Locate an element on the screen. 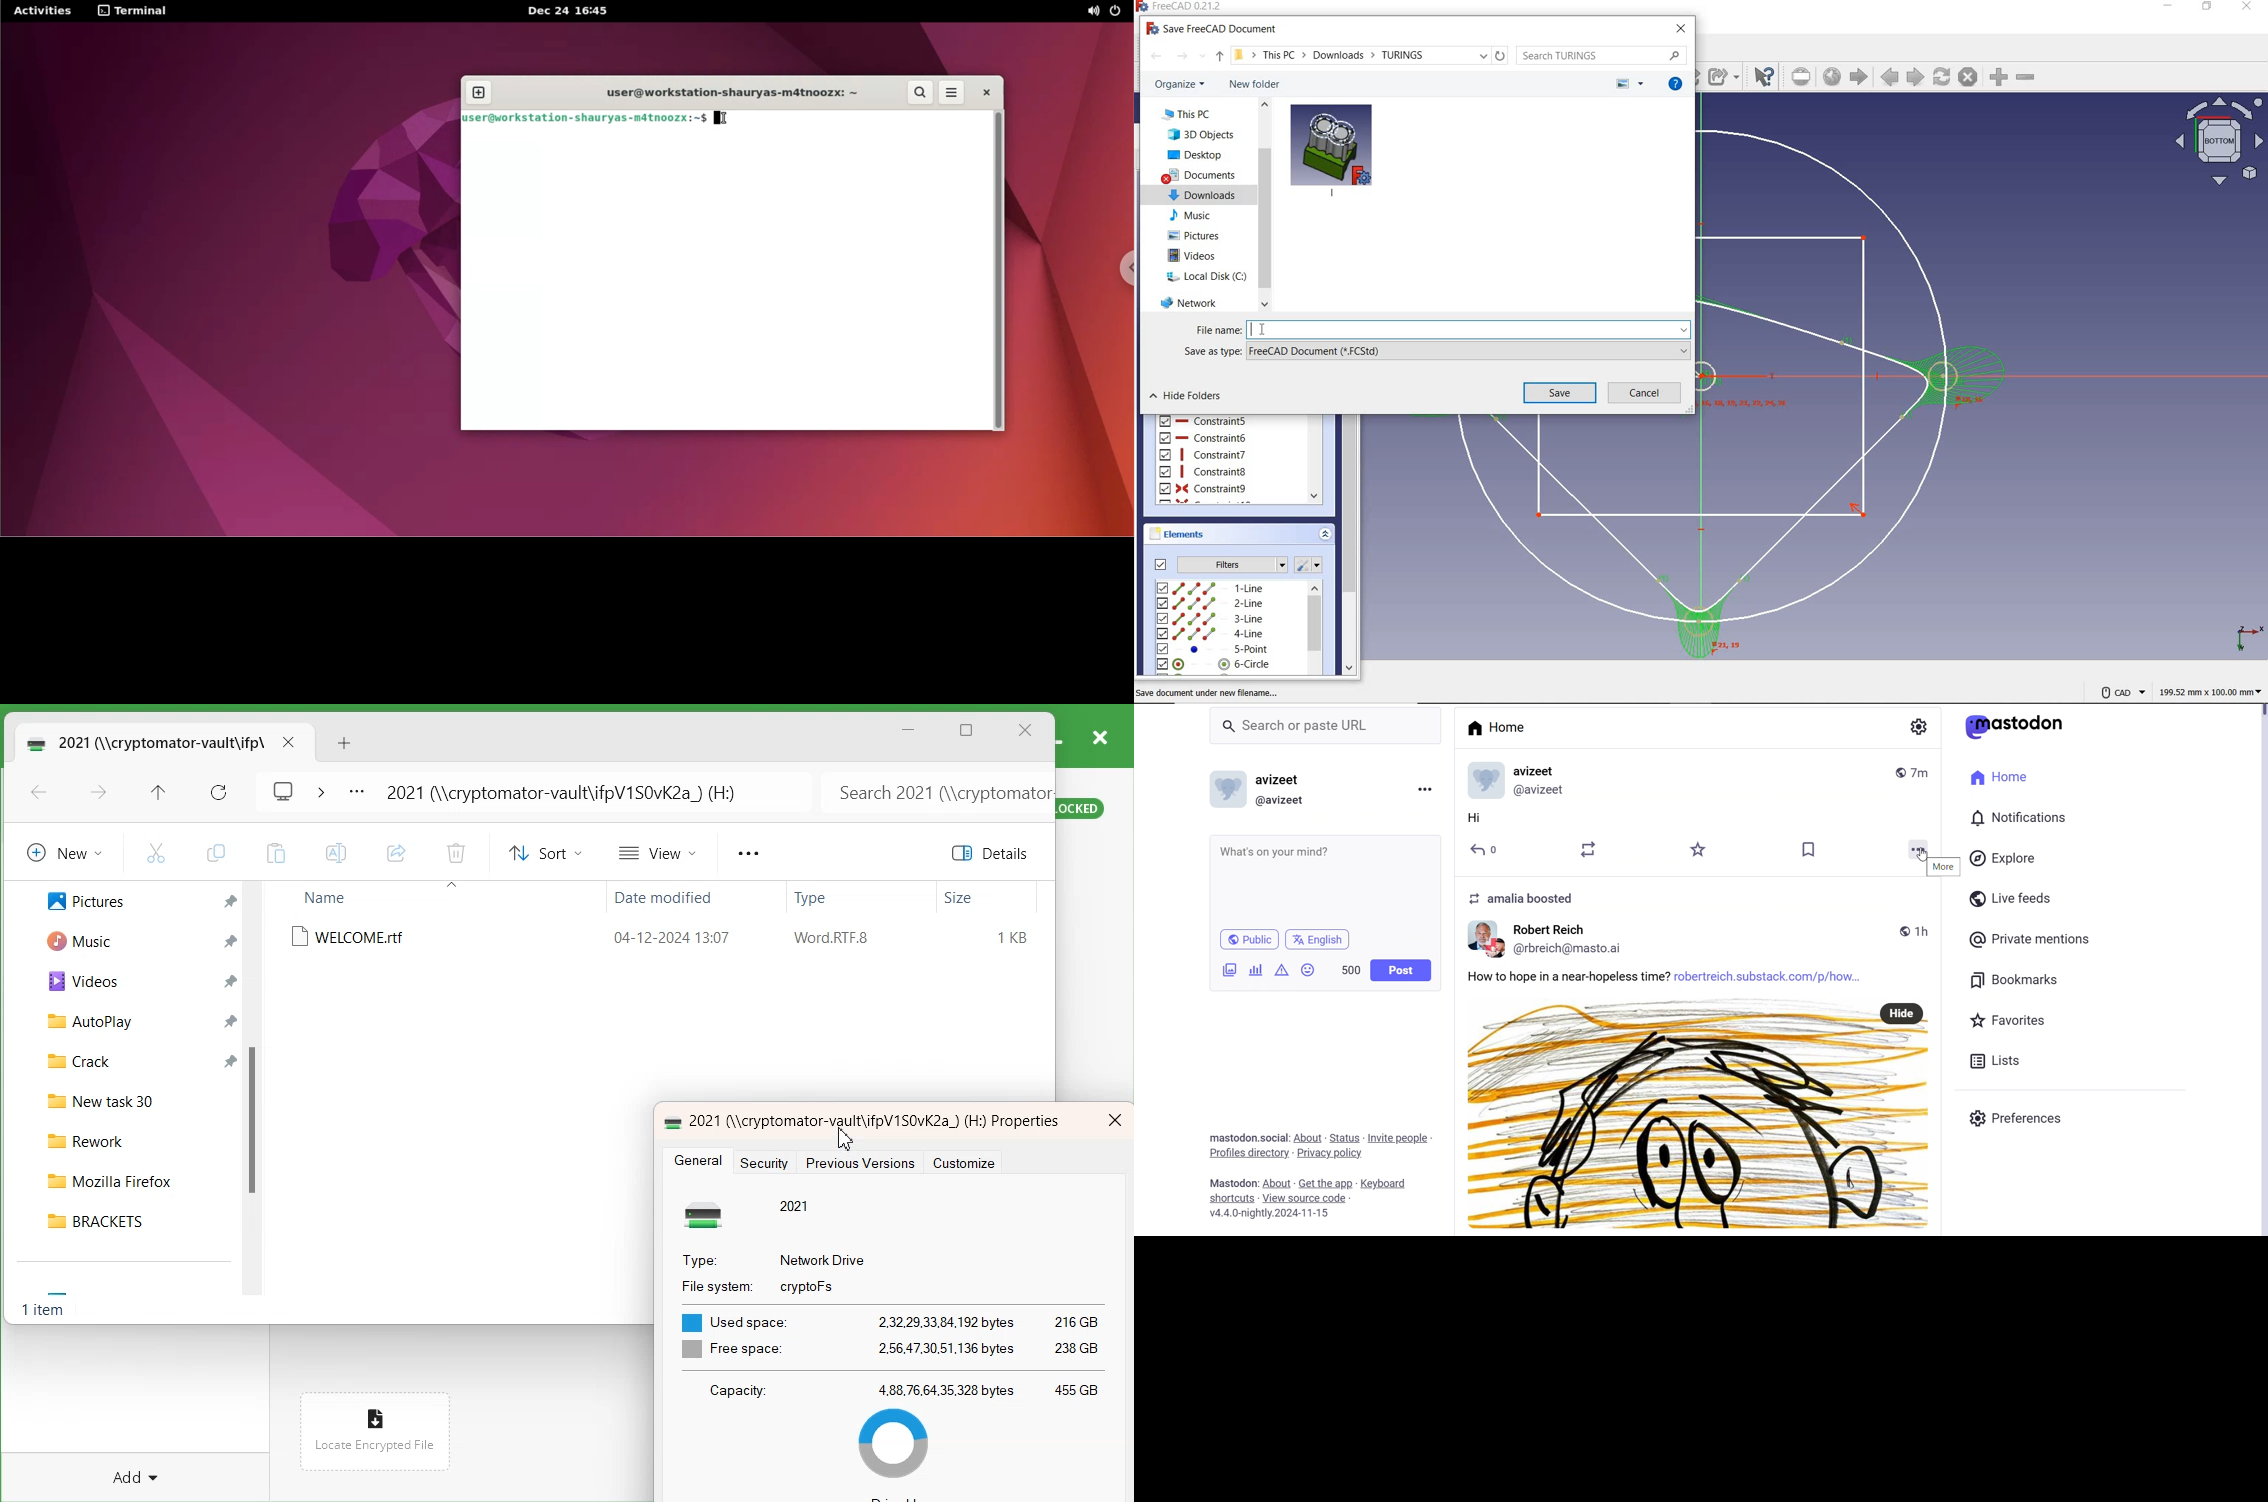 The height and width of the screenshot is (1512, 2268). Add is located at coordinates (139, 1467).